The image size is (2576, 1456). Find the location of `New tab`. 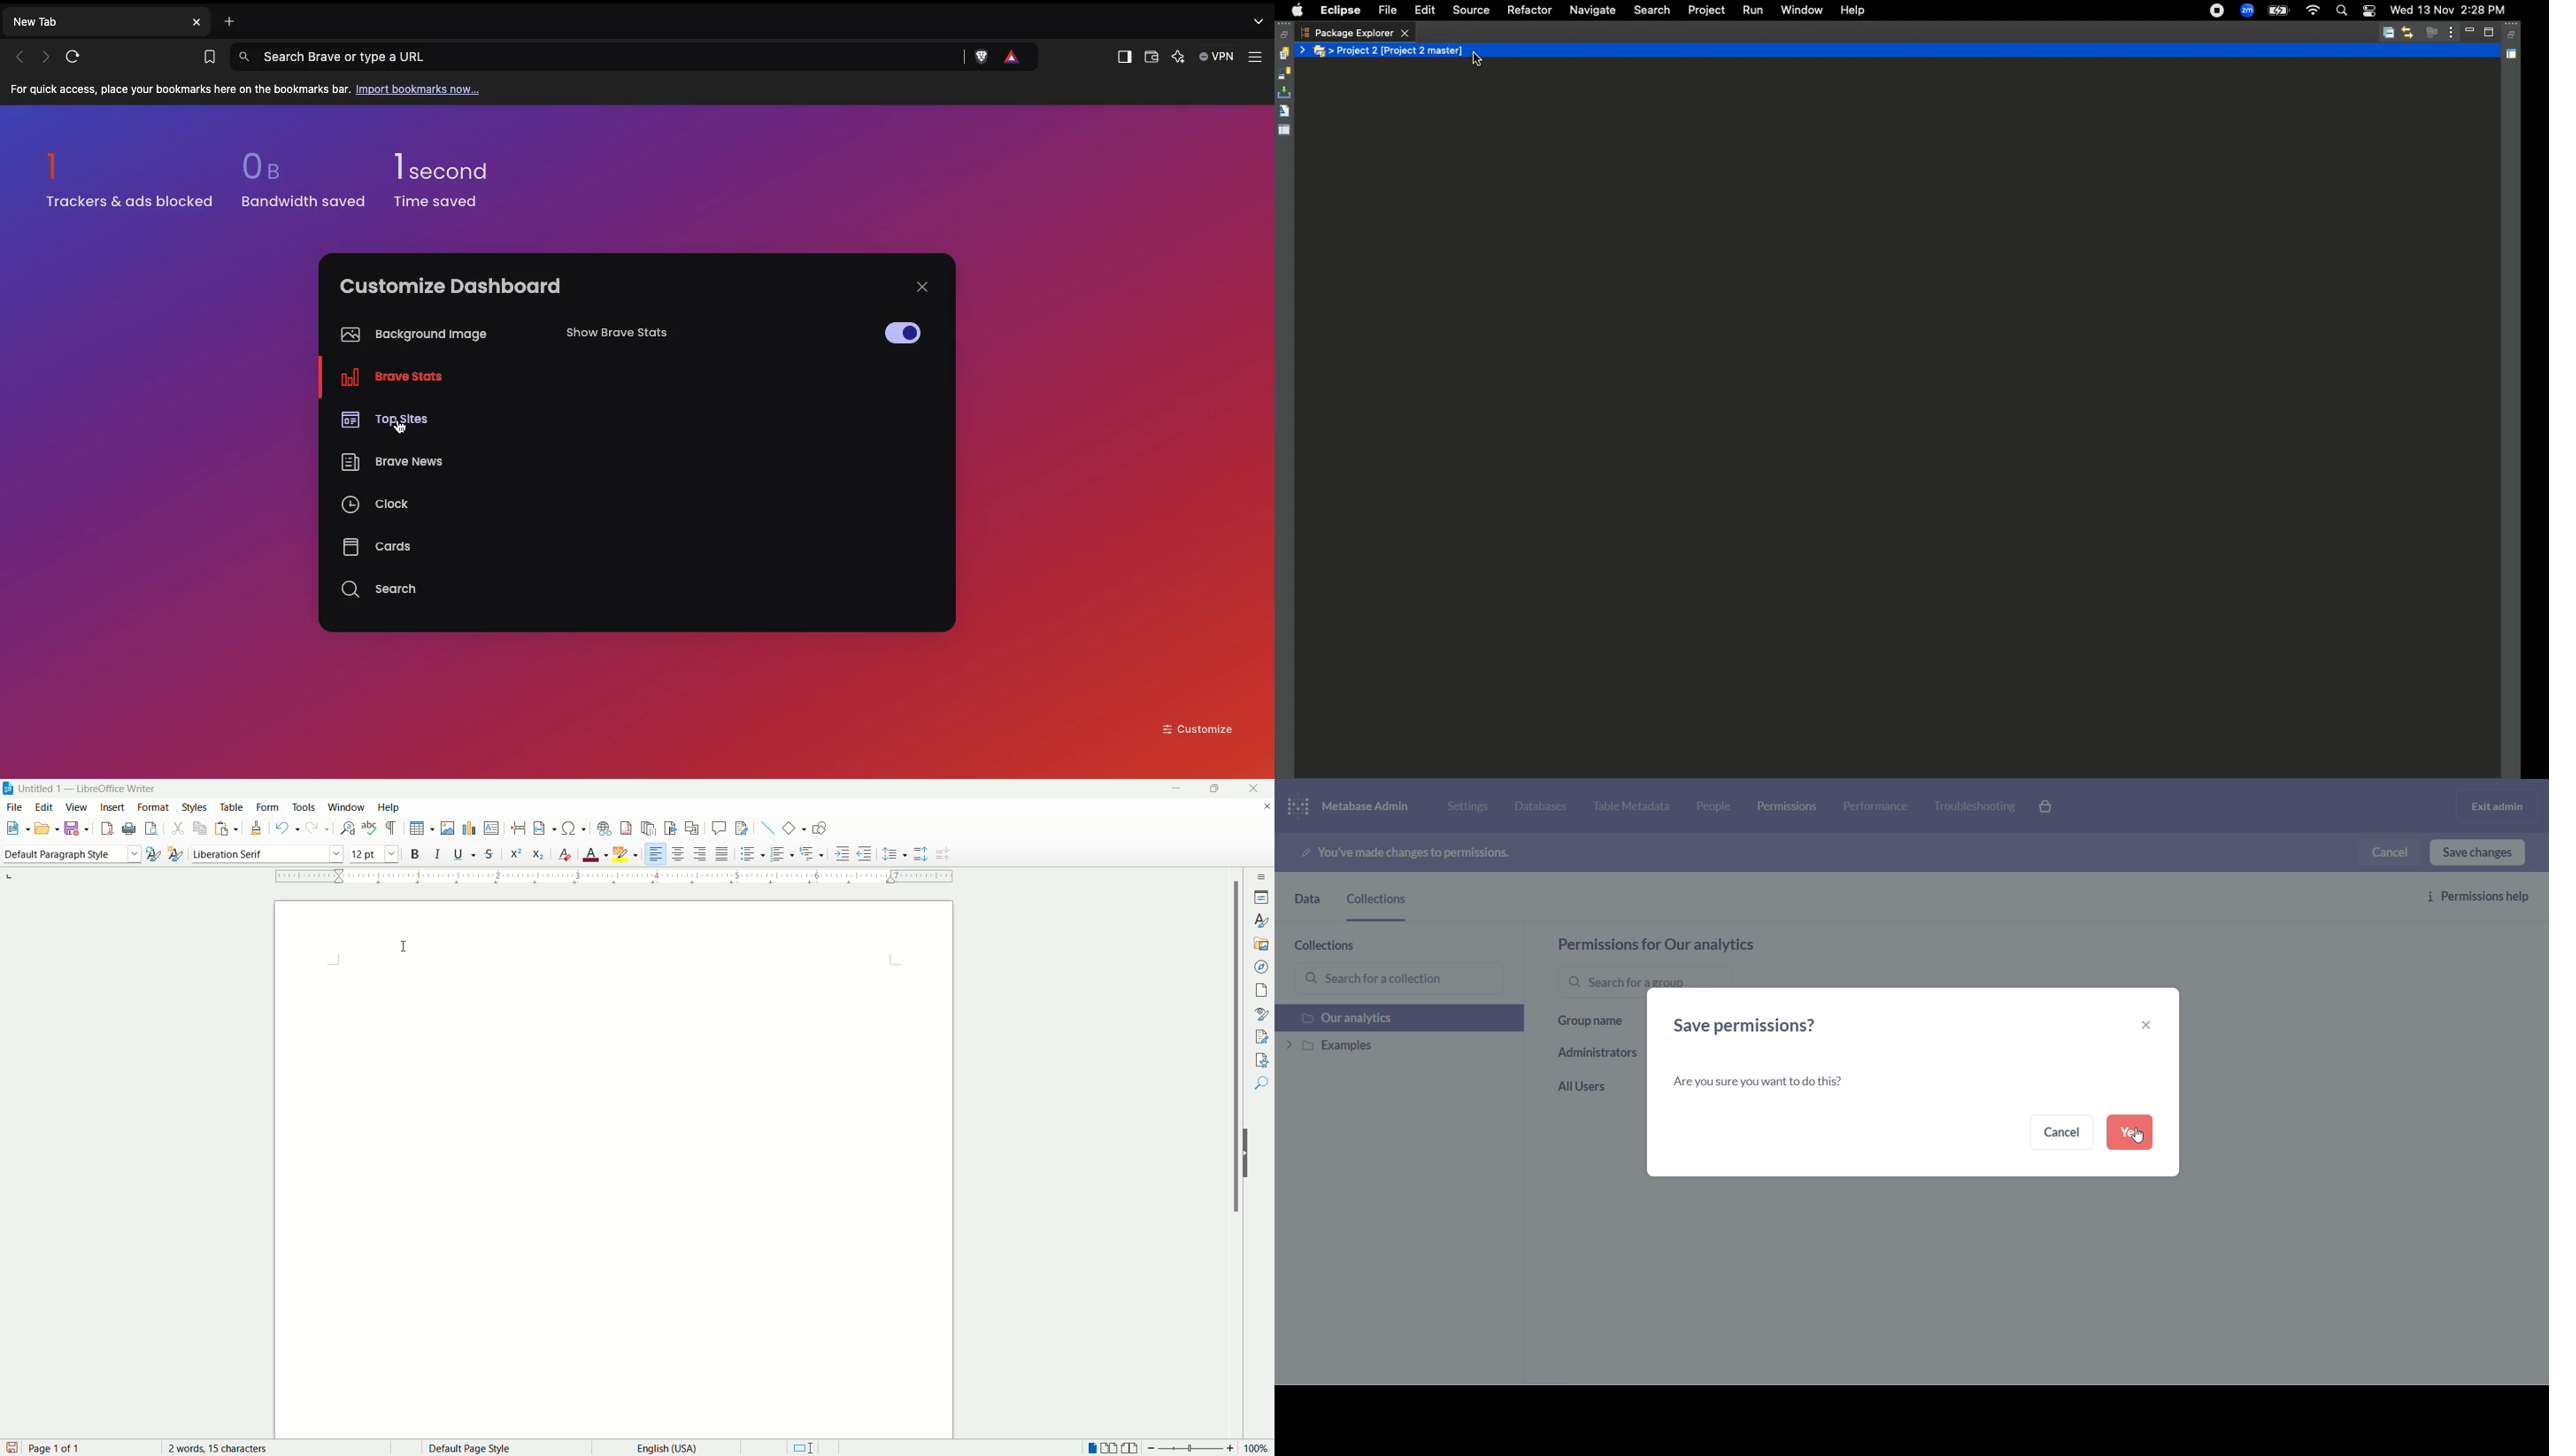

New tab is located at coordinates (94, 20).